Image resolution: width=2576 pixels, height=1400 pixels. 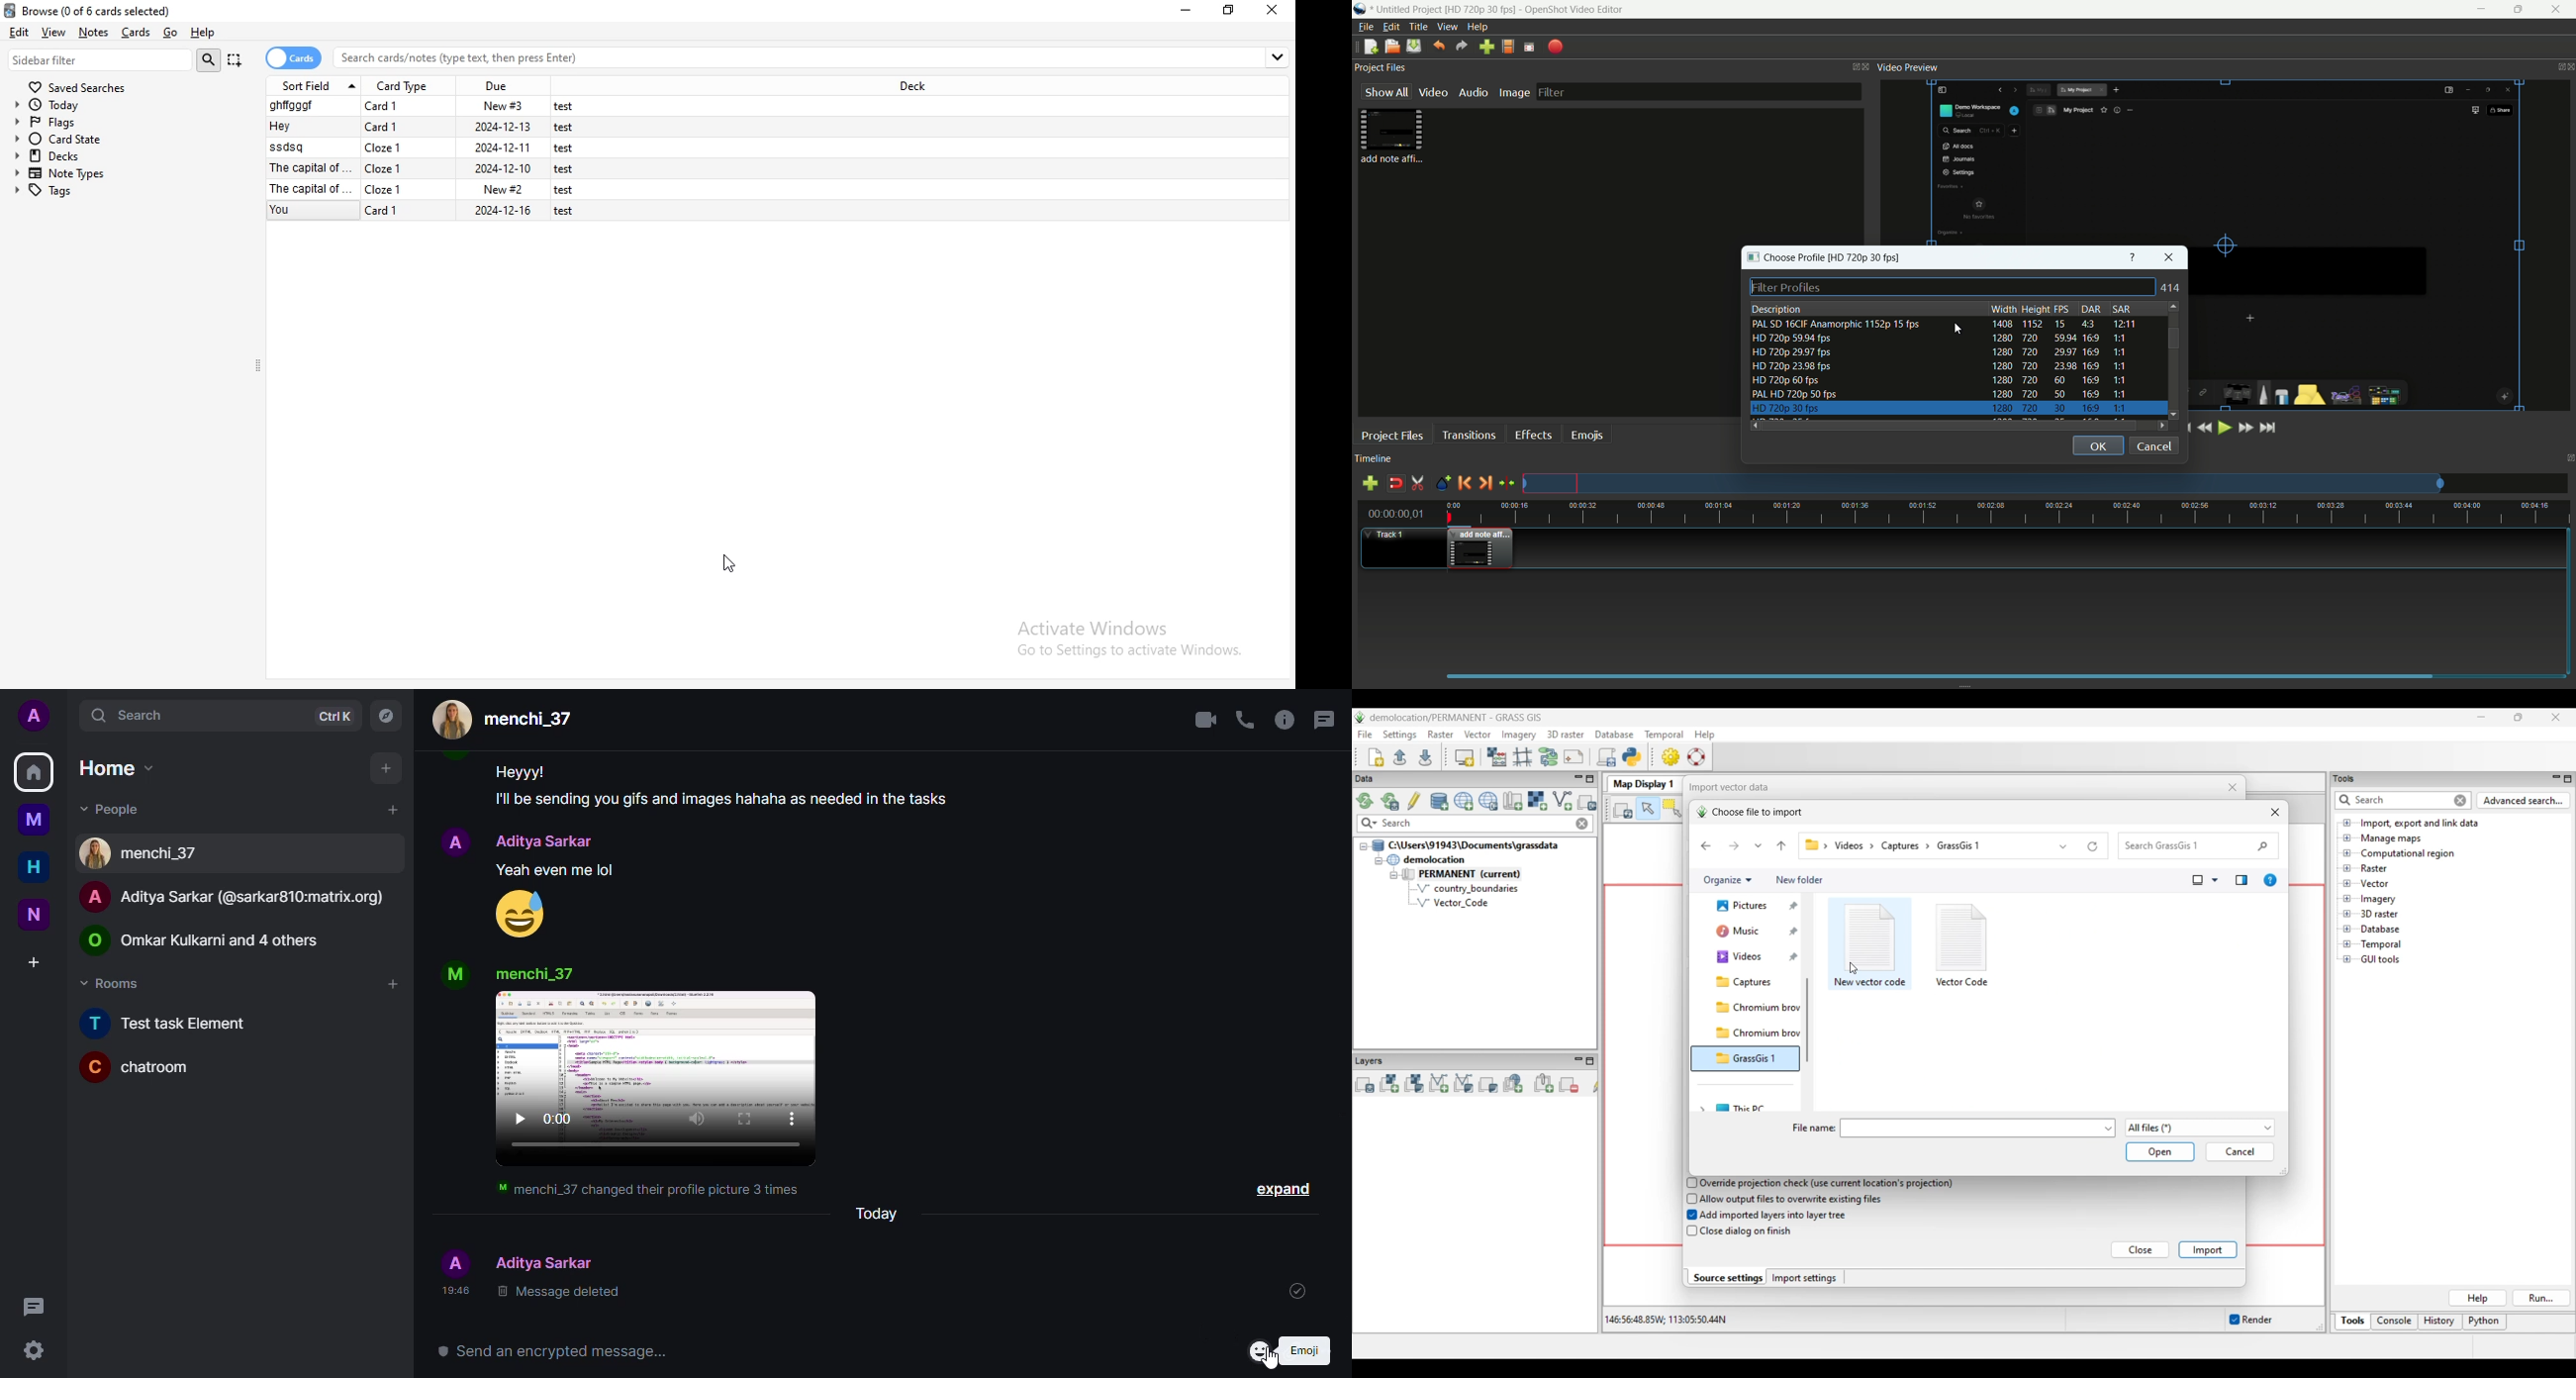 What do you see at coordinates (129, 174) in the screenshot?
I see `note types` at bounding box center [129, 174].